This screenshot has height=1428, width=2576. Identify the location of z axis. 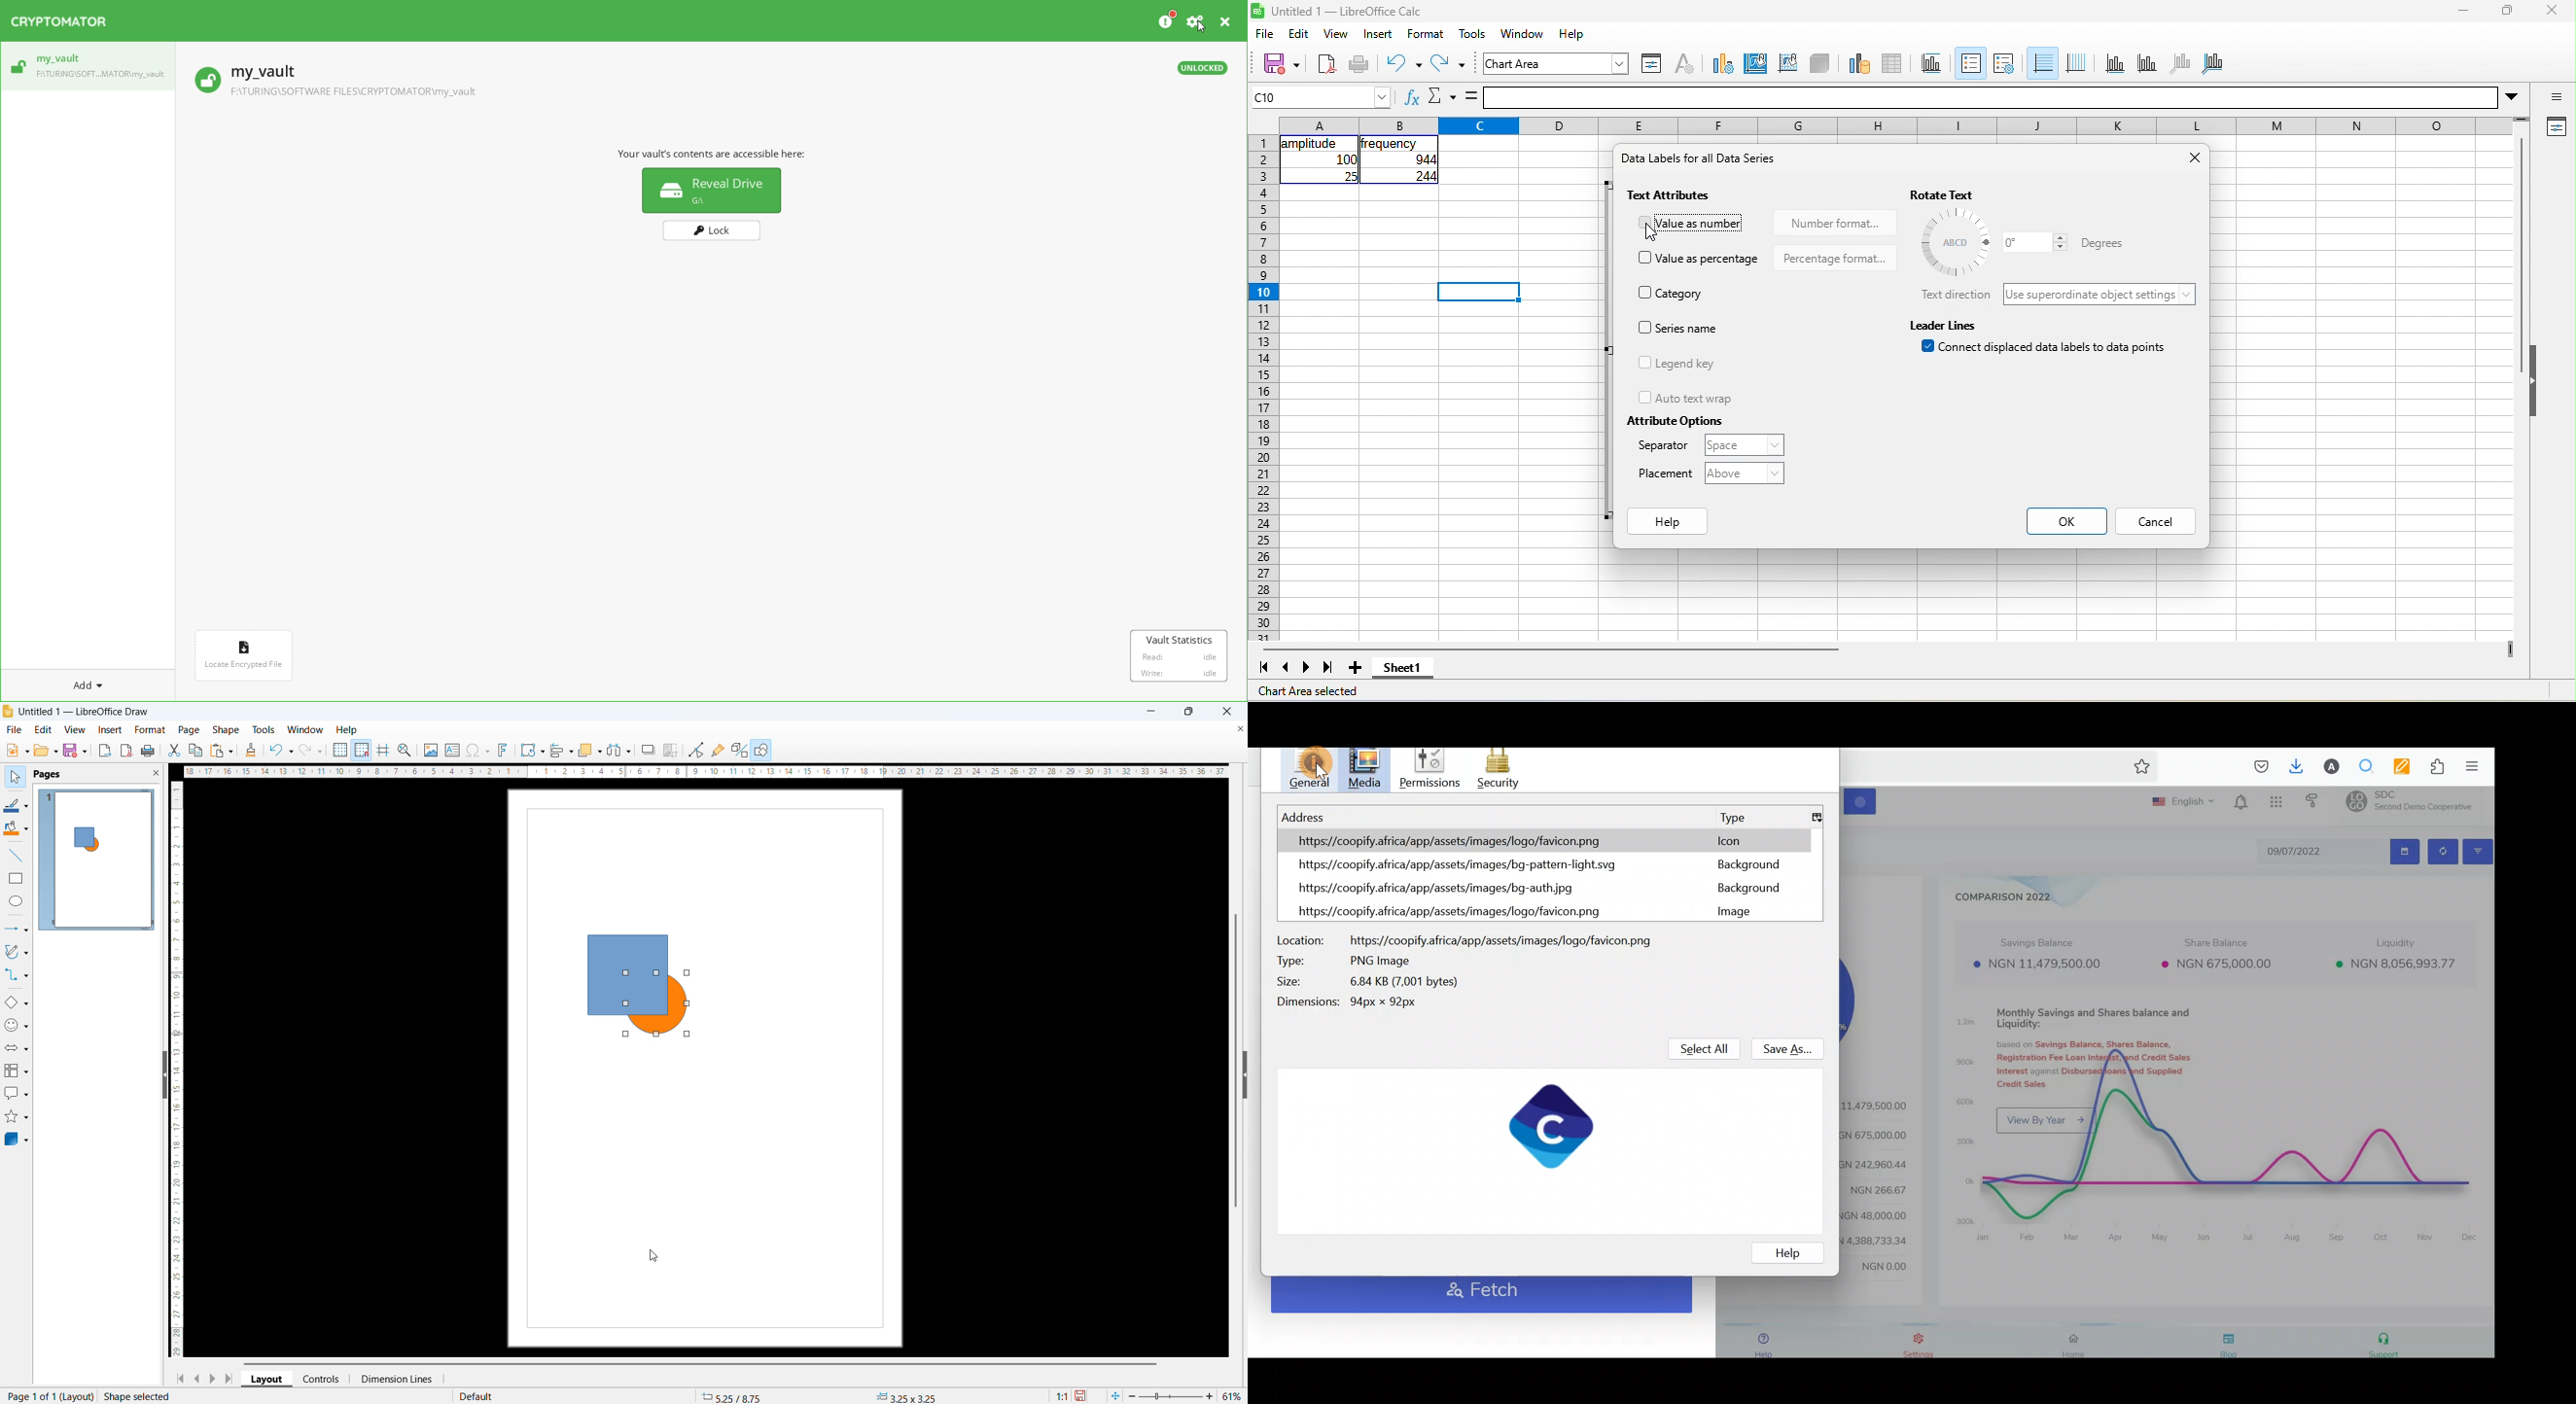
(2178, 62).